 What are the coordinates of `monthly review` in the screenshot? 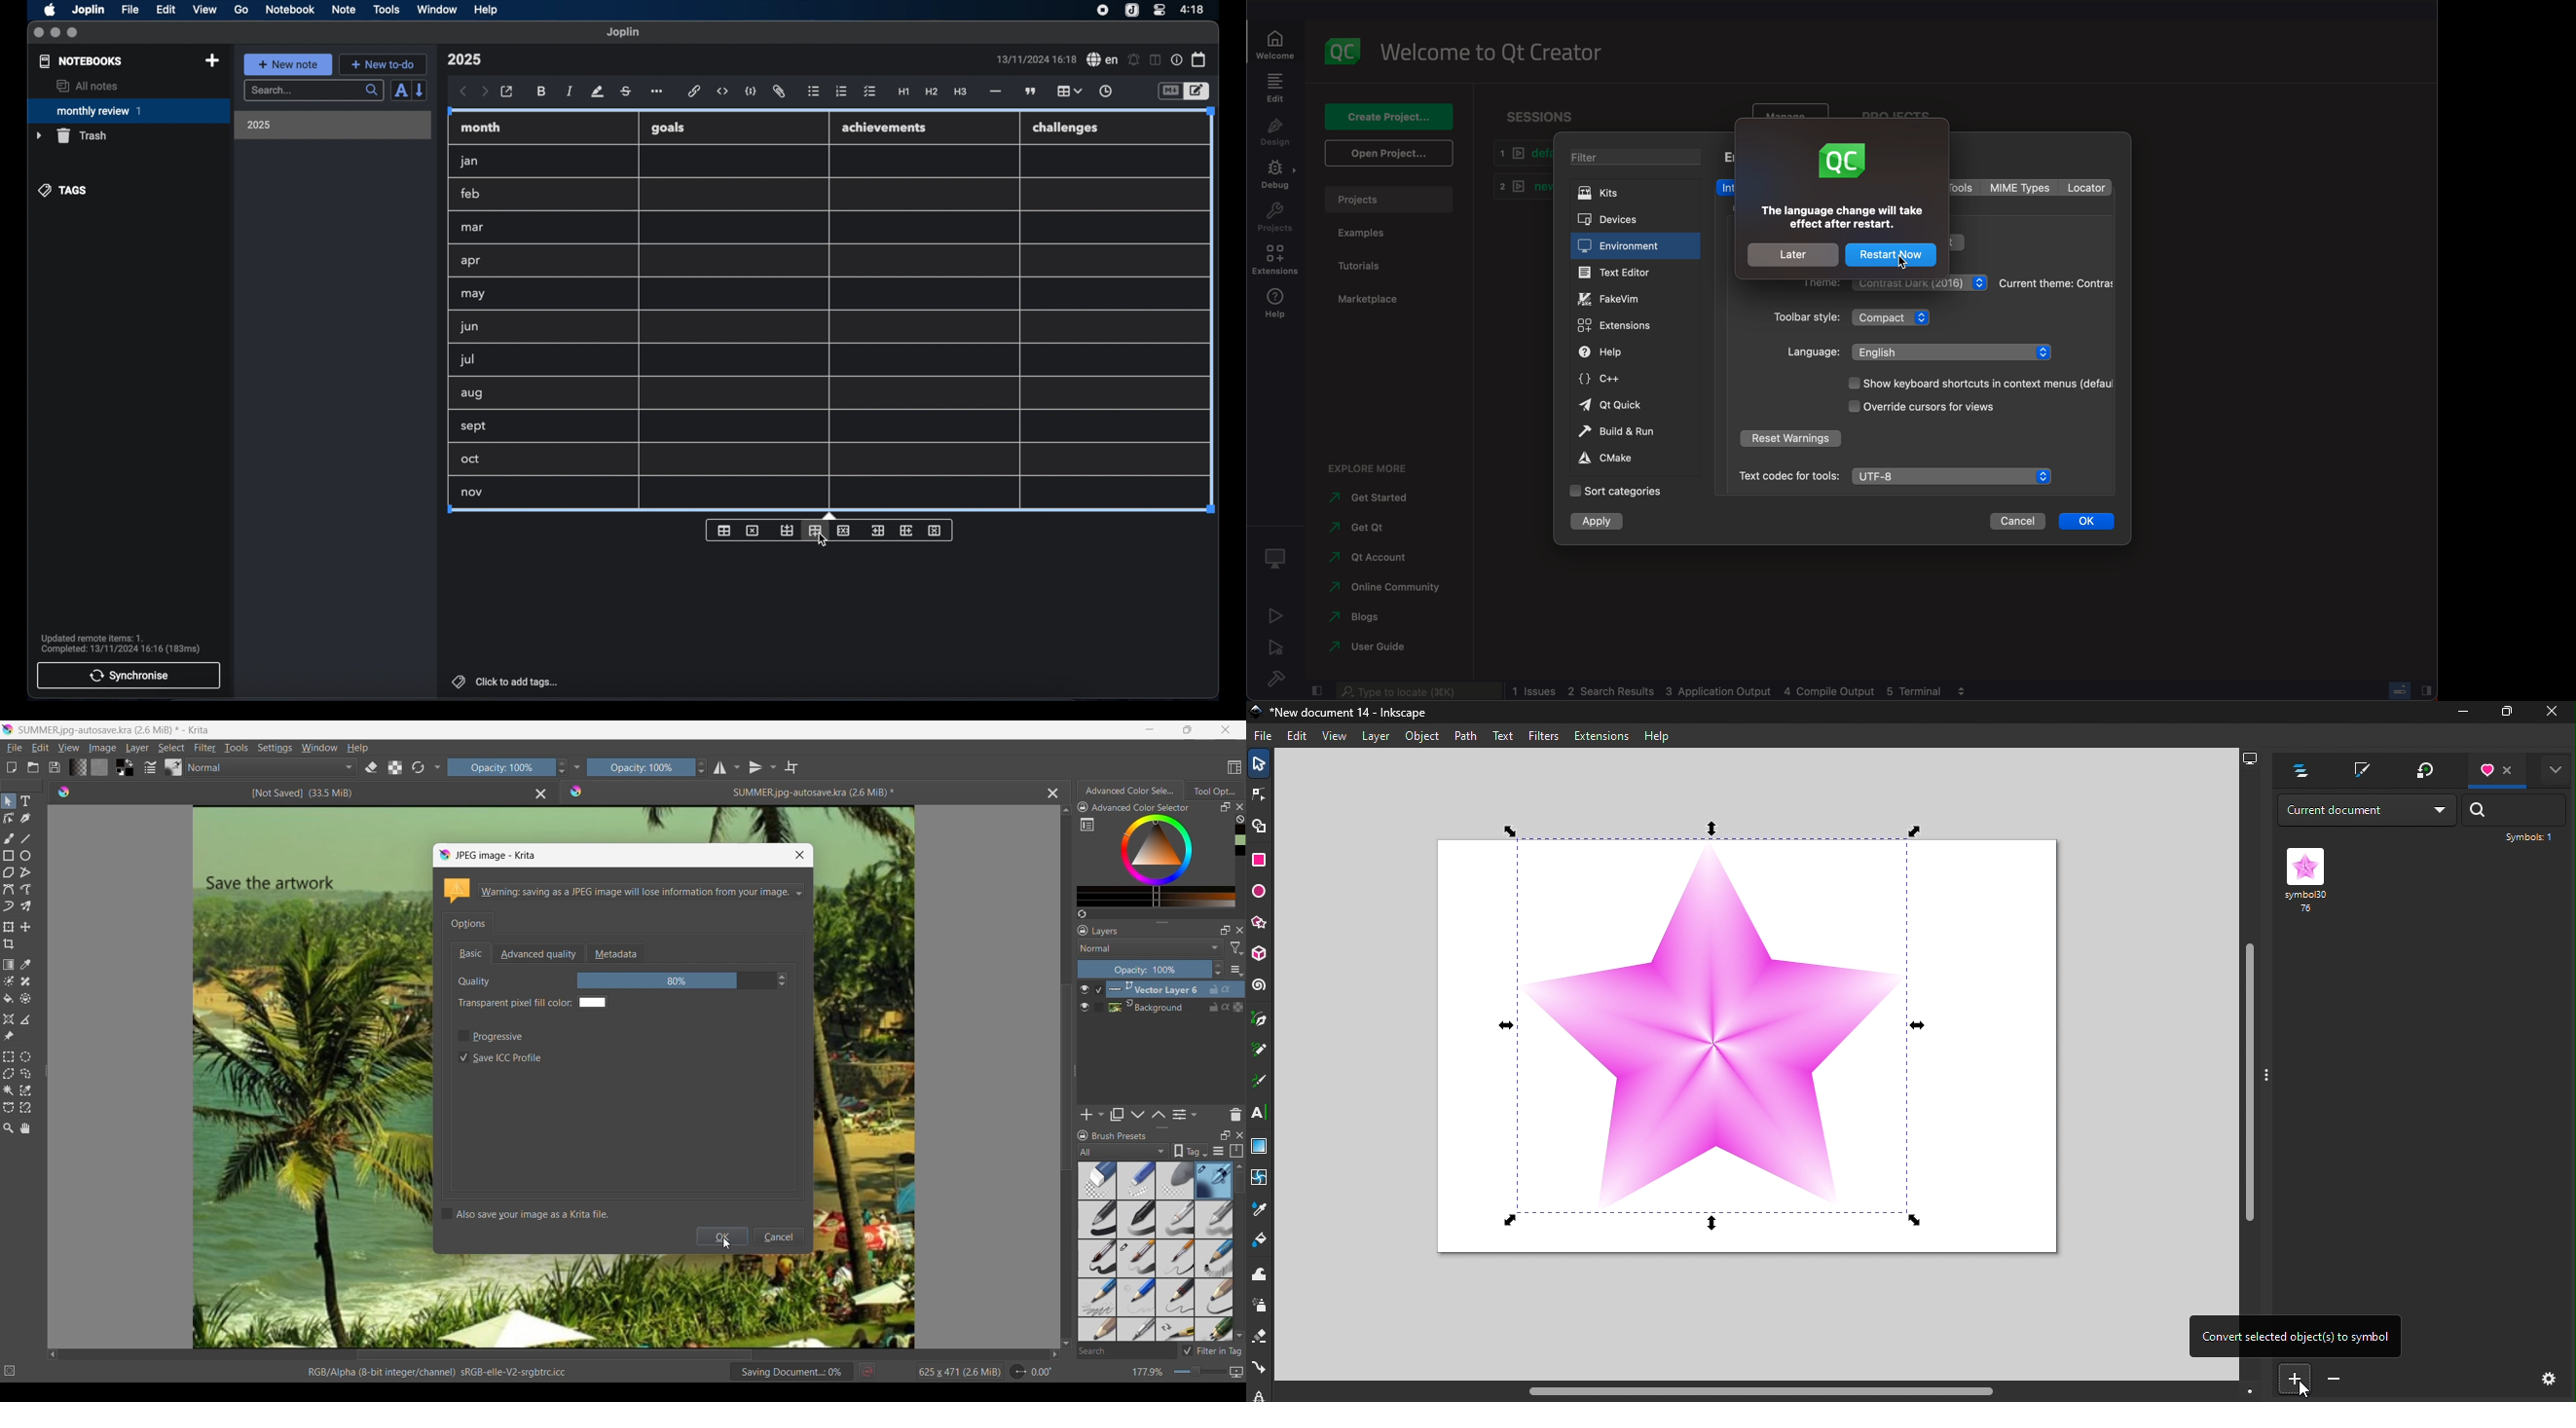 It's located at (129, 110).